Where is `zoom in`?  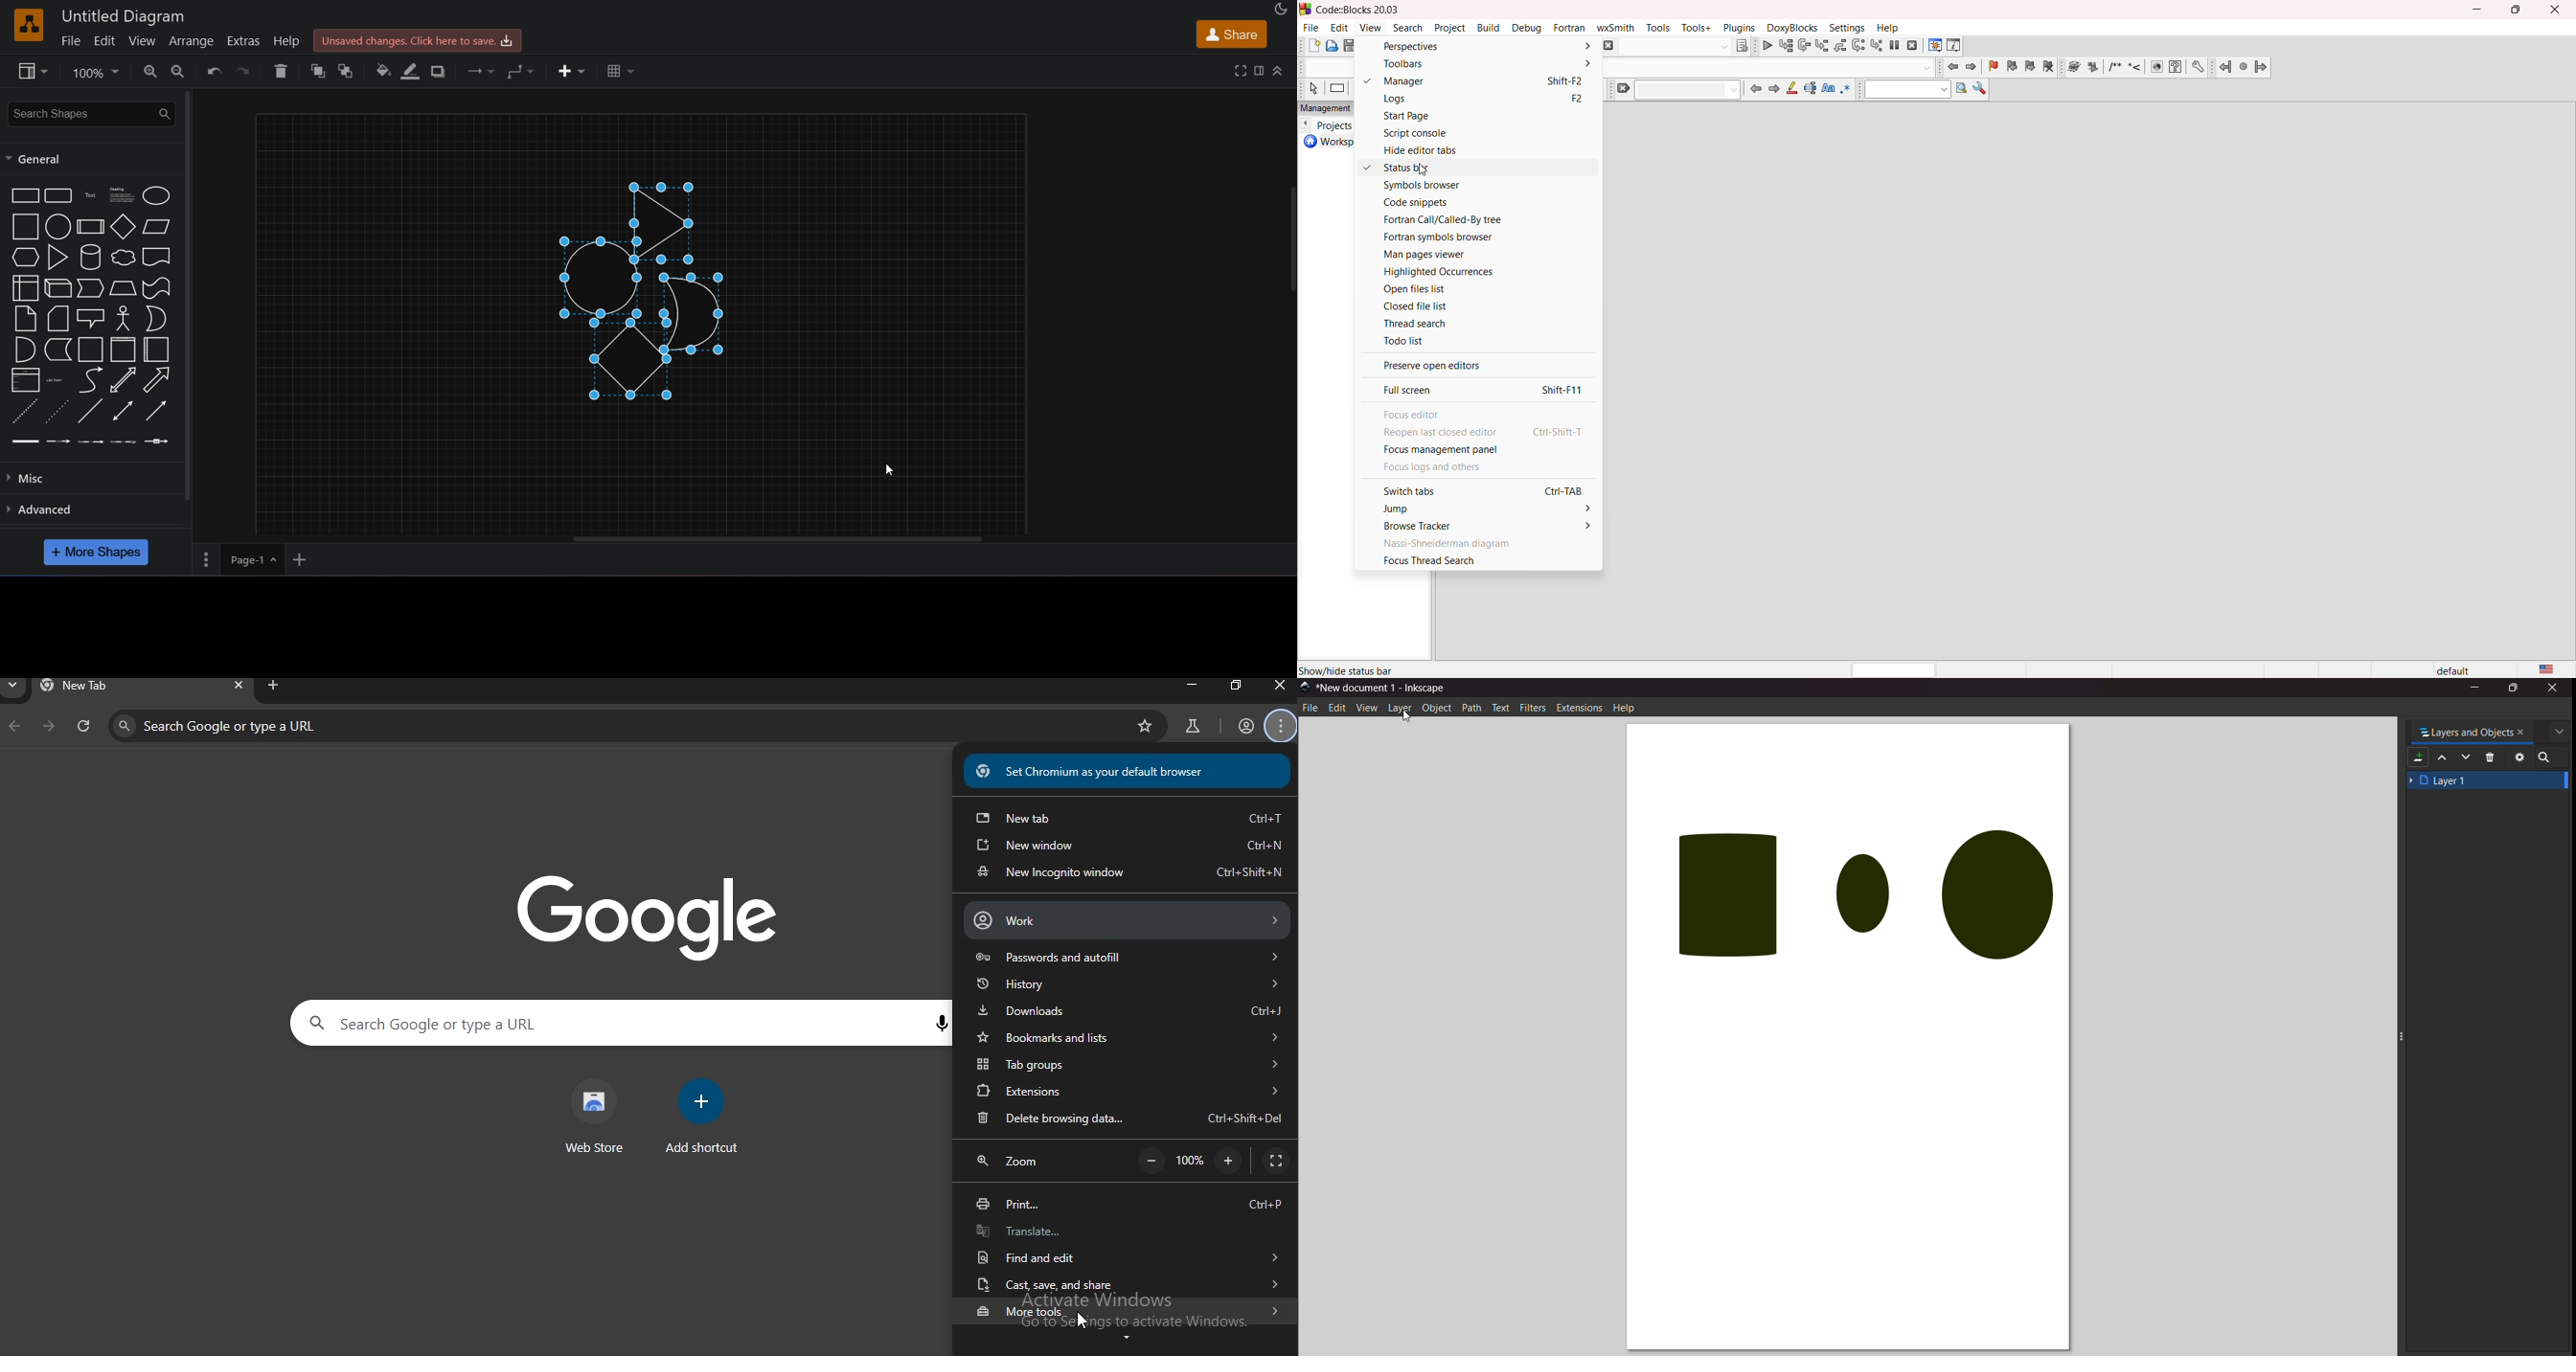 zoom in is located at coordinates (152, 71).